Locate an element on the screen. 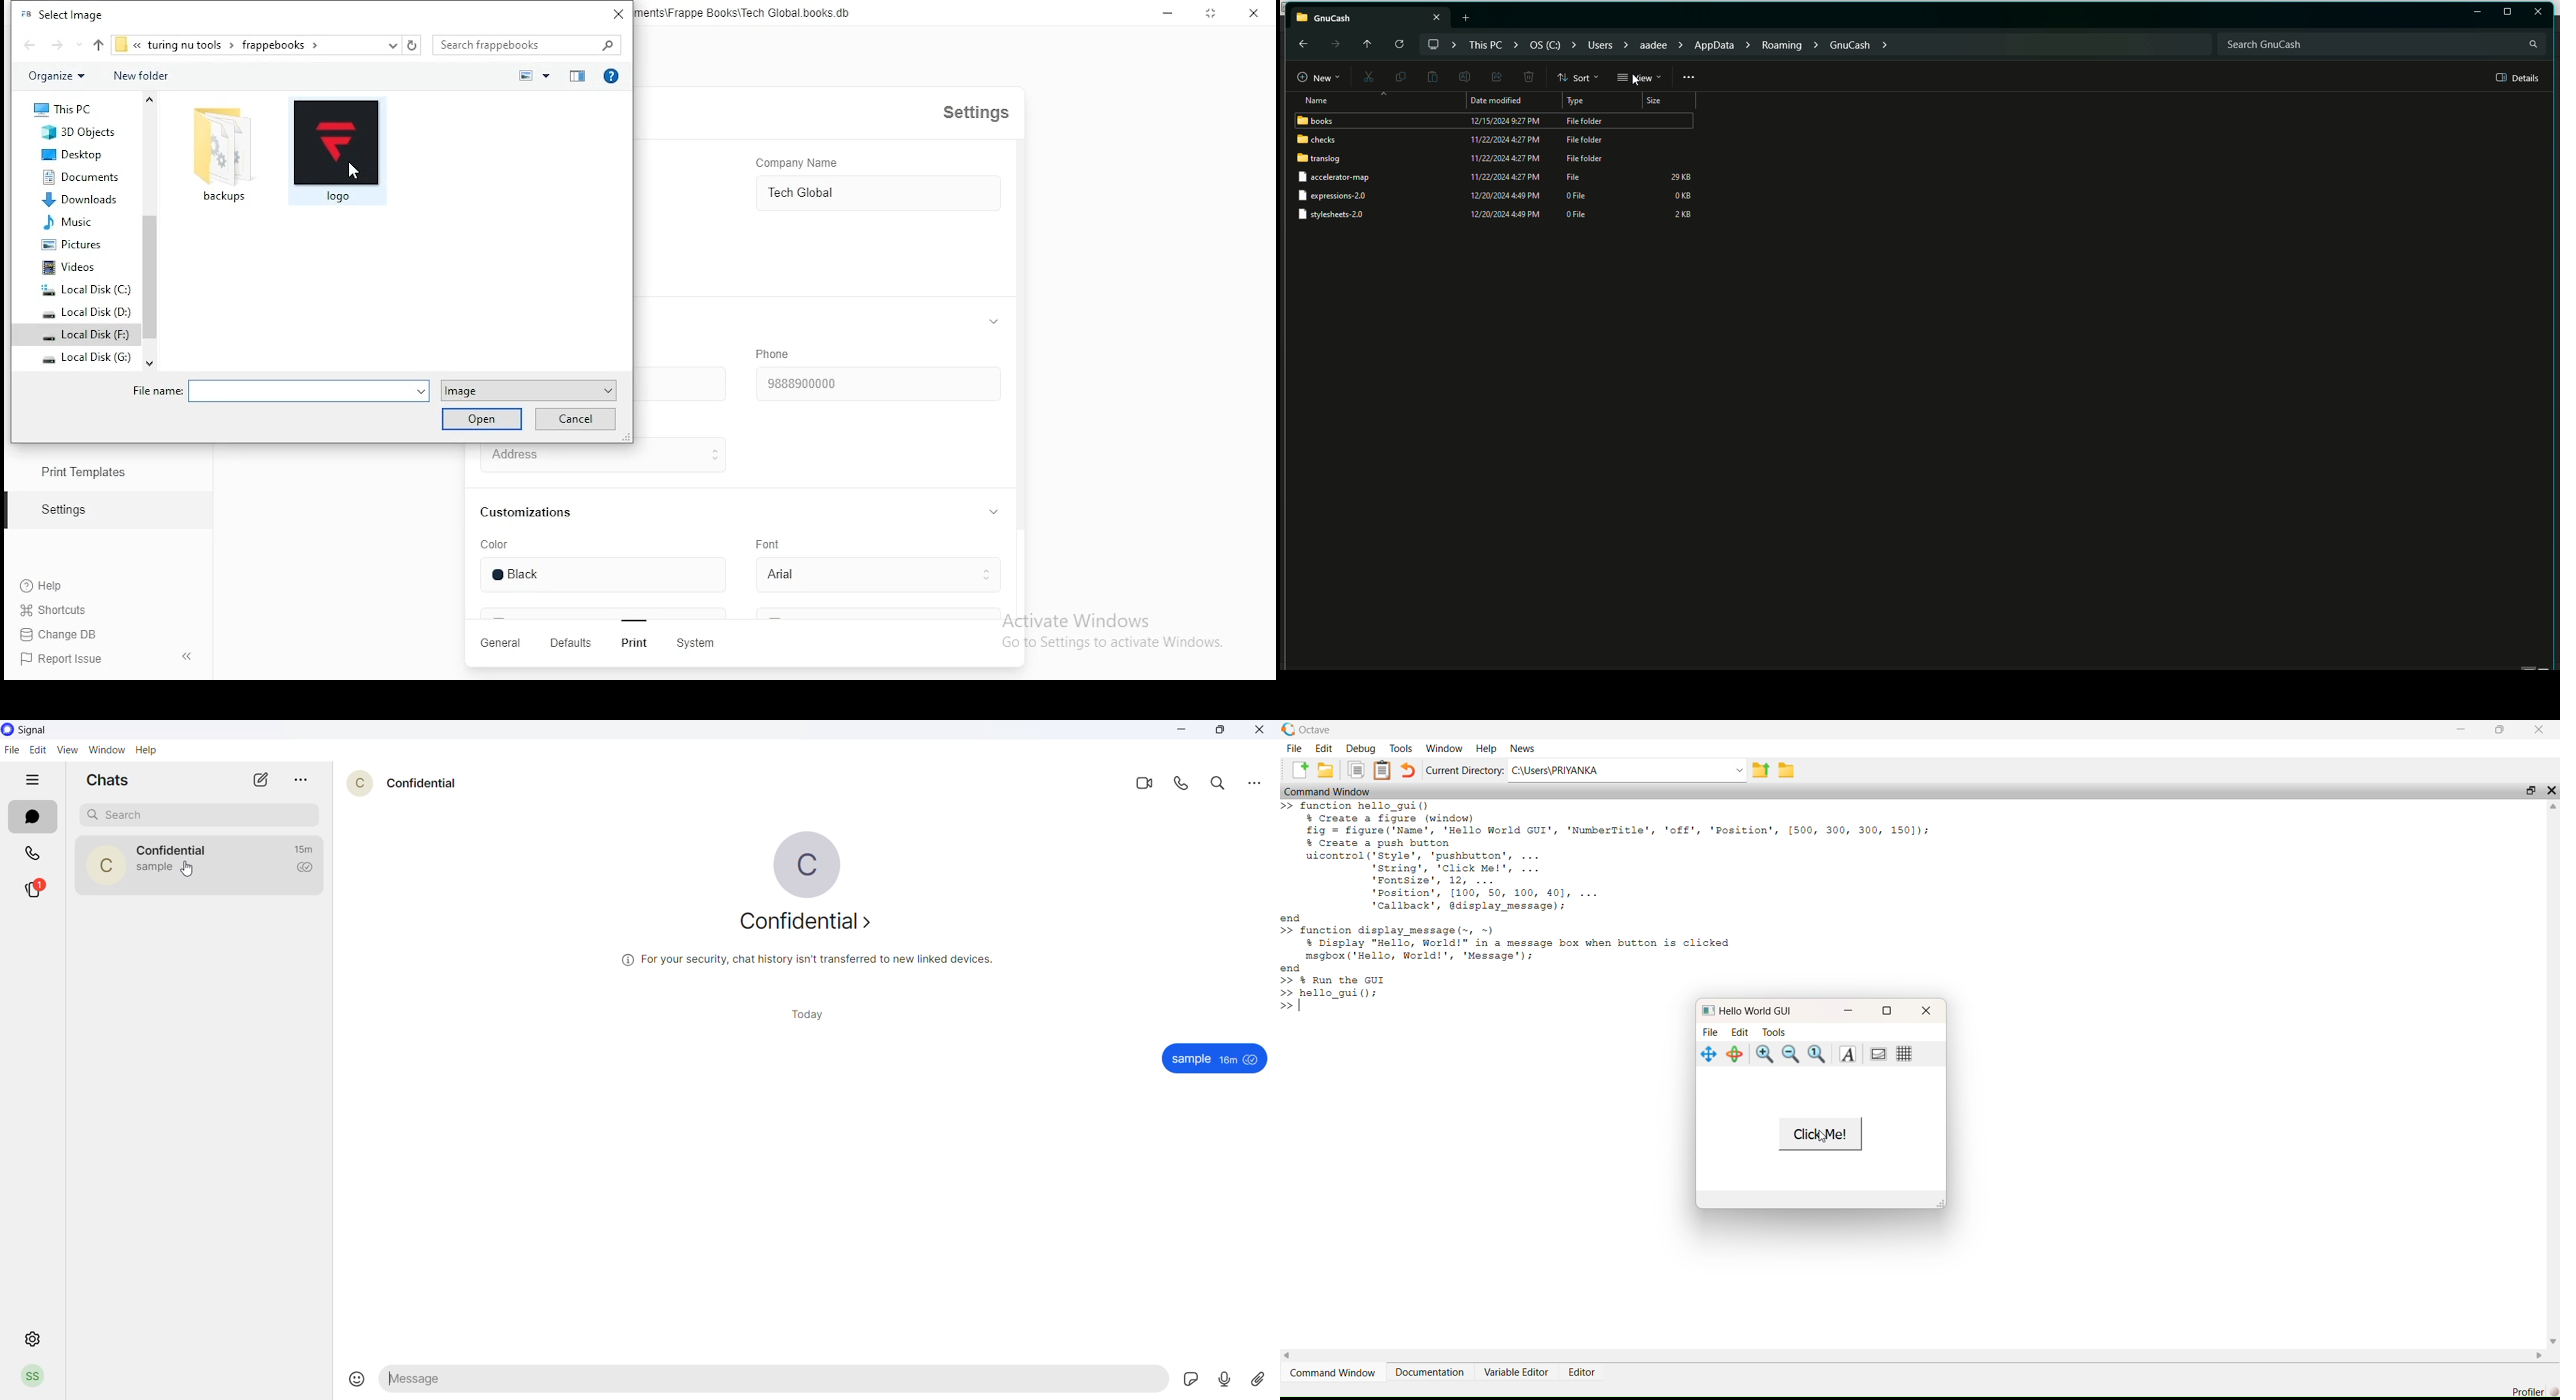 This screenshot has height=1400, width=2576. Customizations. is located at coordinates (536, 515).